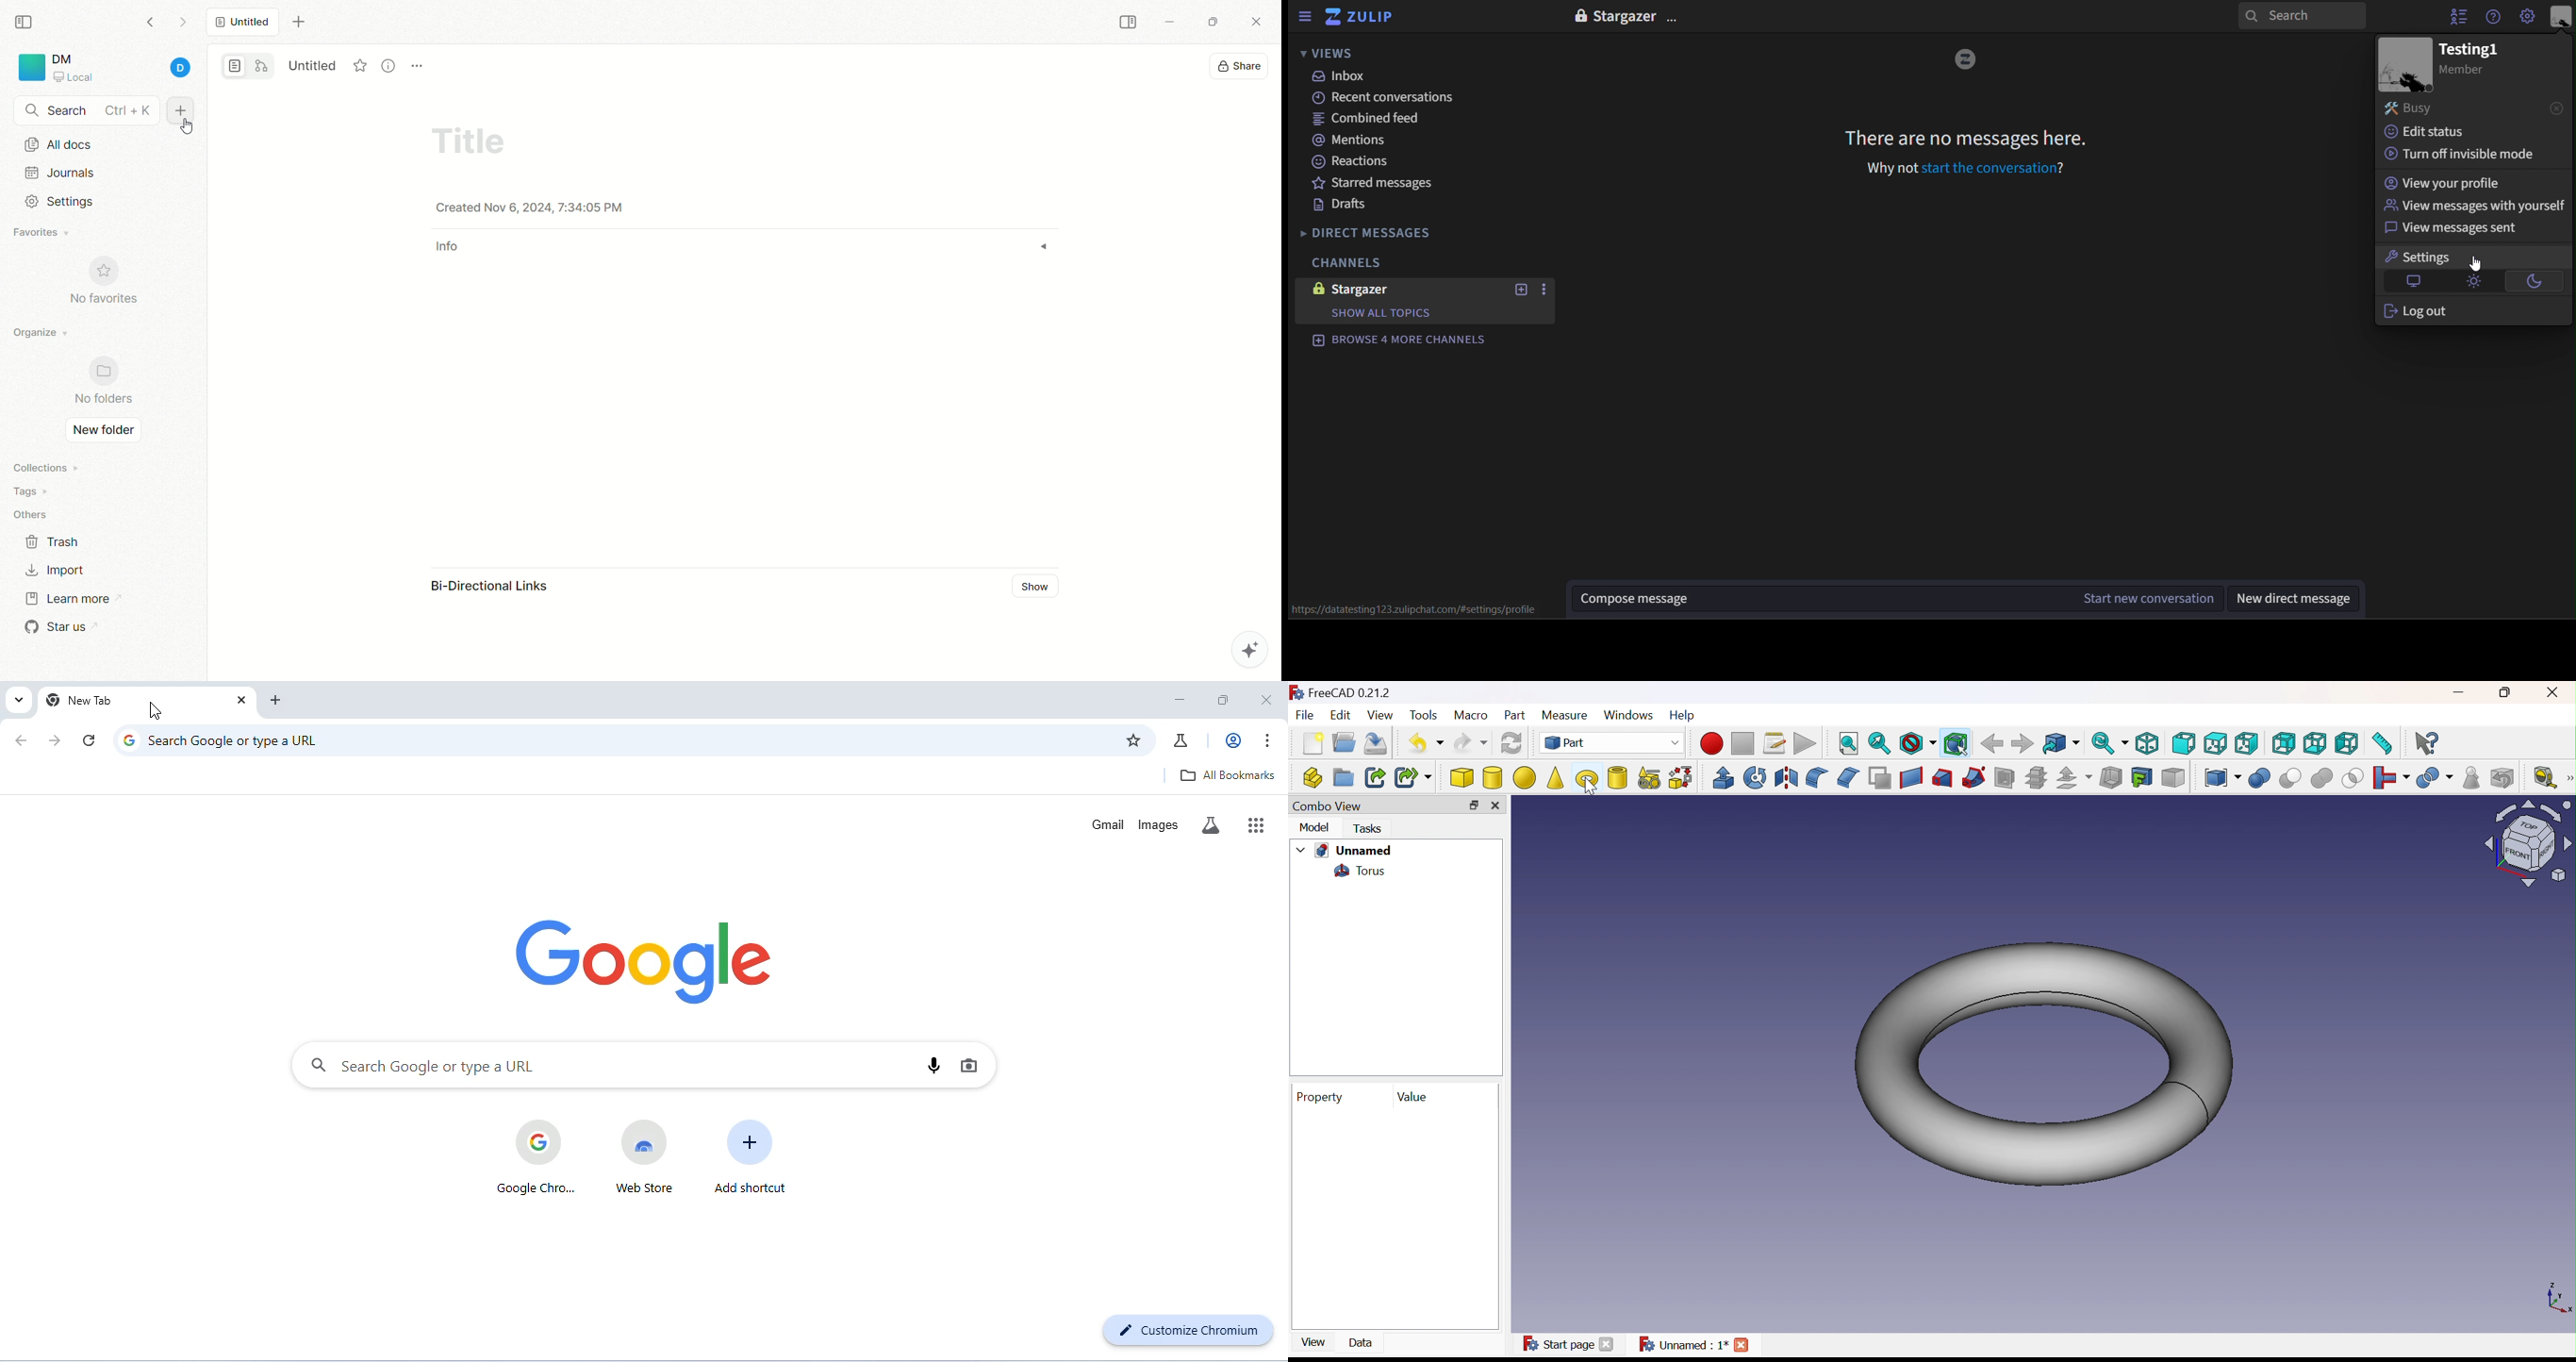  Describe the element at coordinates (2458, 152) in the screenshot. I see `turn off invisble mode` at that location.